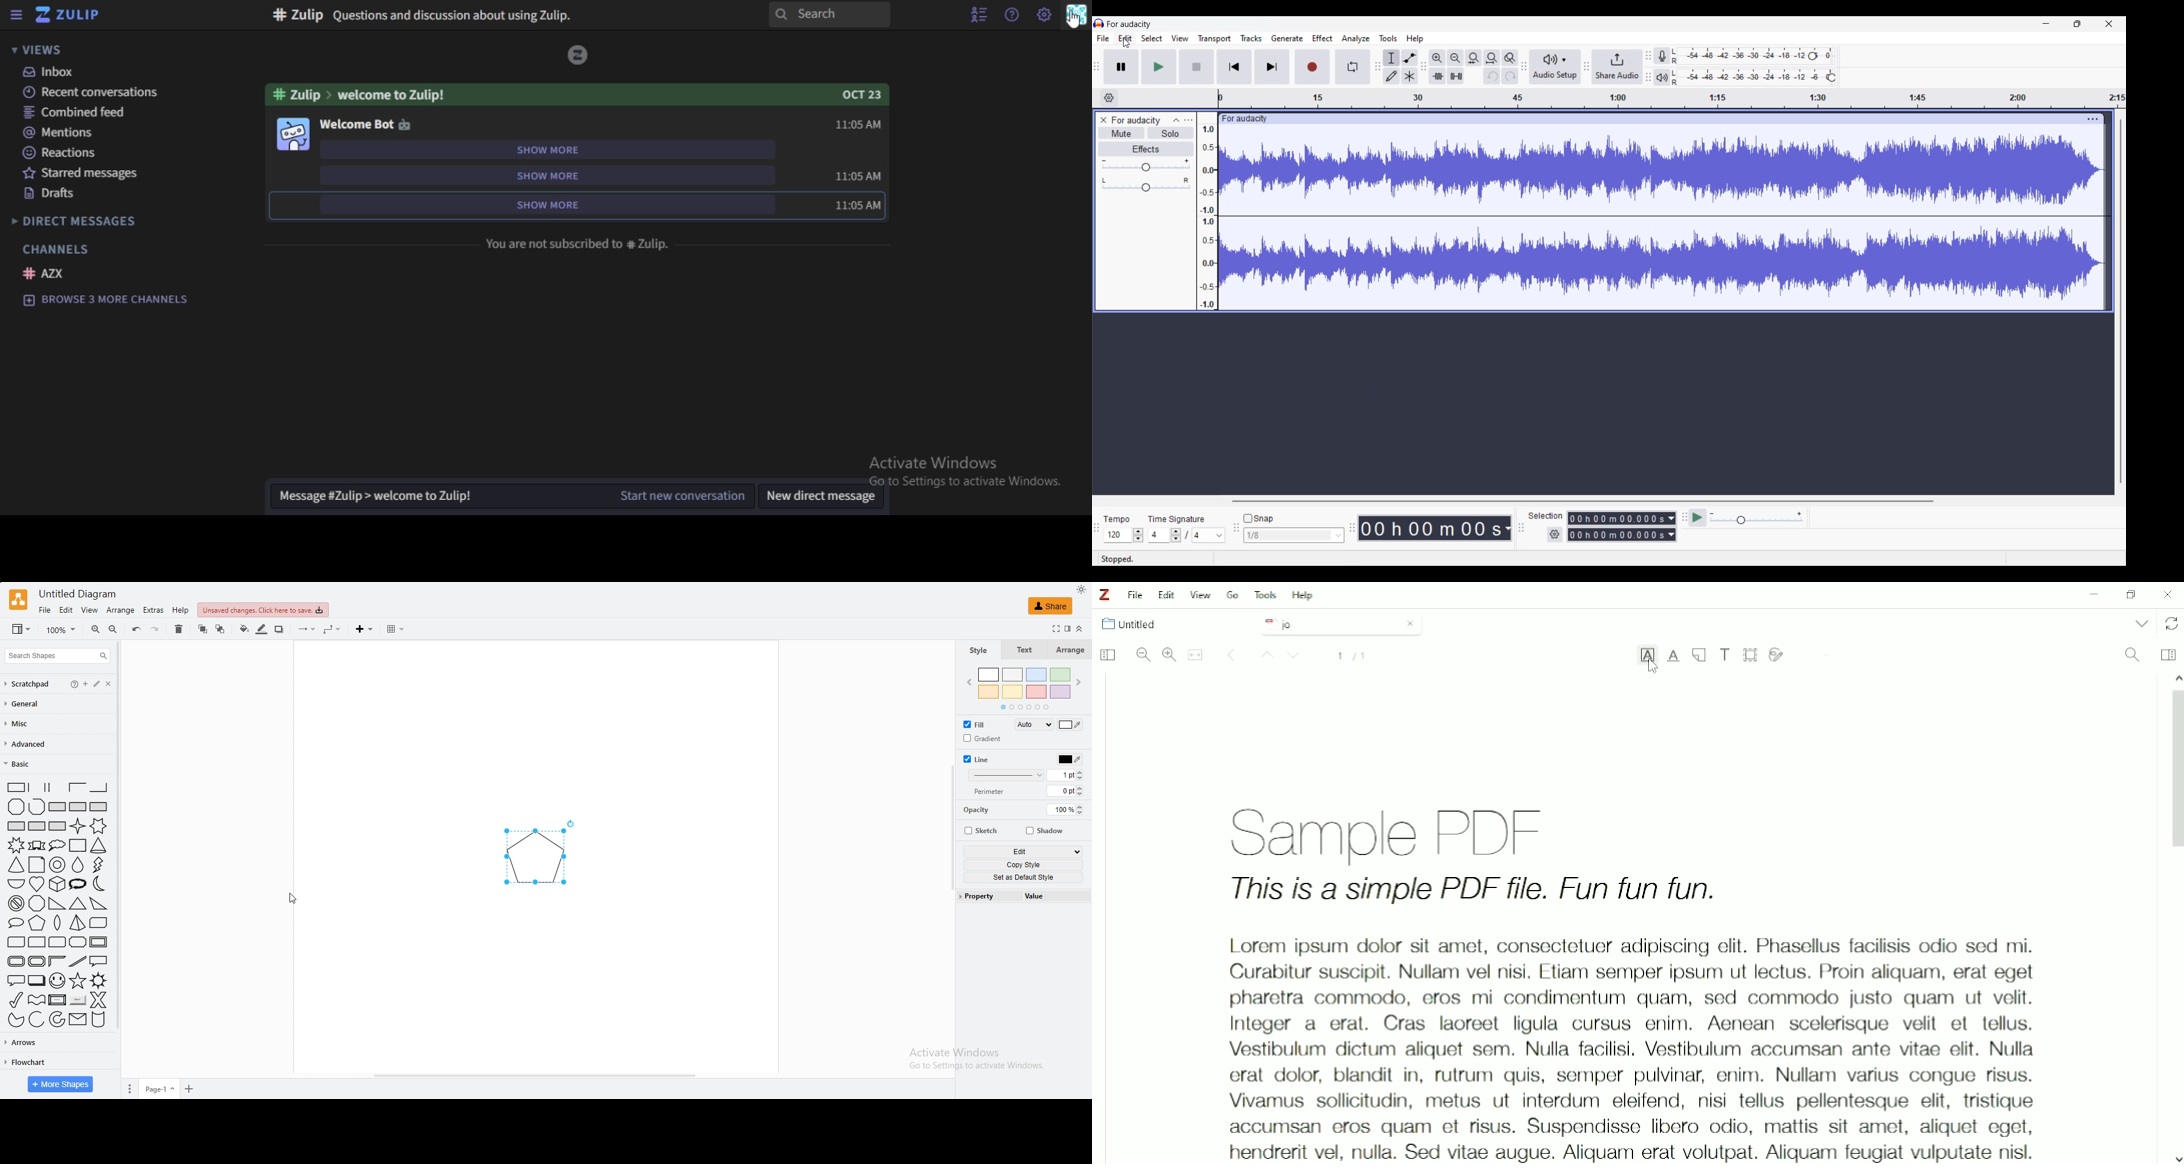  What do you see at coordinates (2132, 656) in the screenshot?
I see `Find In Document` at bounding box center [2132, 656].